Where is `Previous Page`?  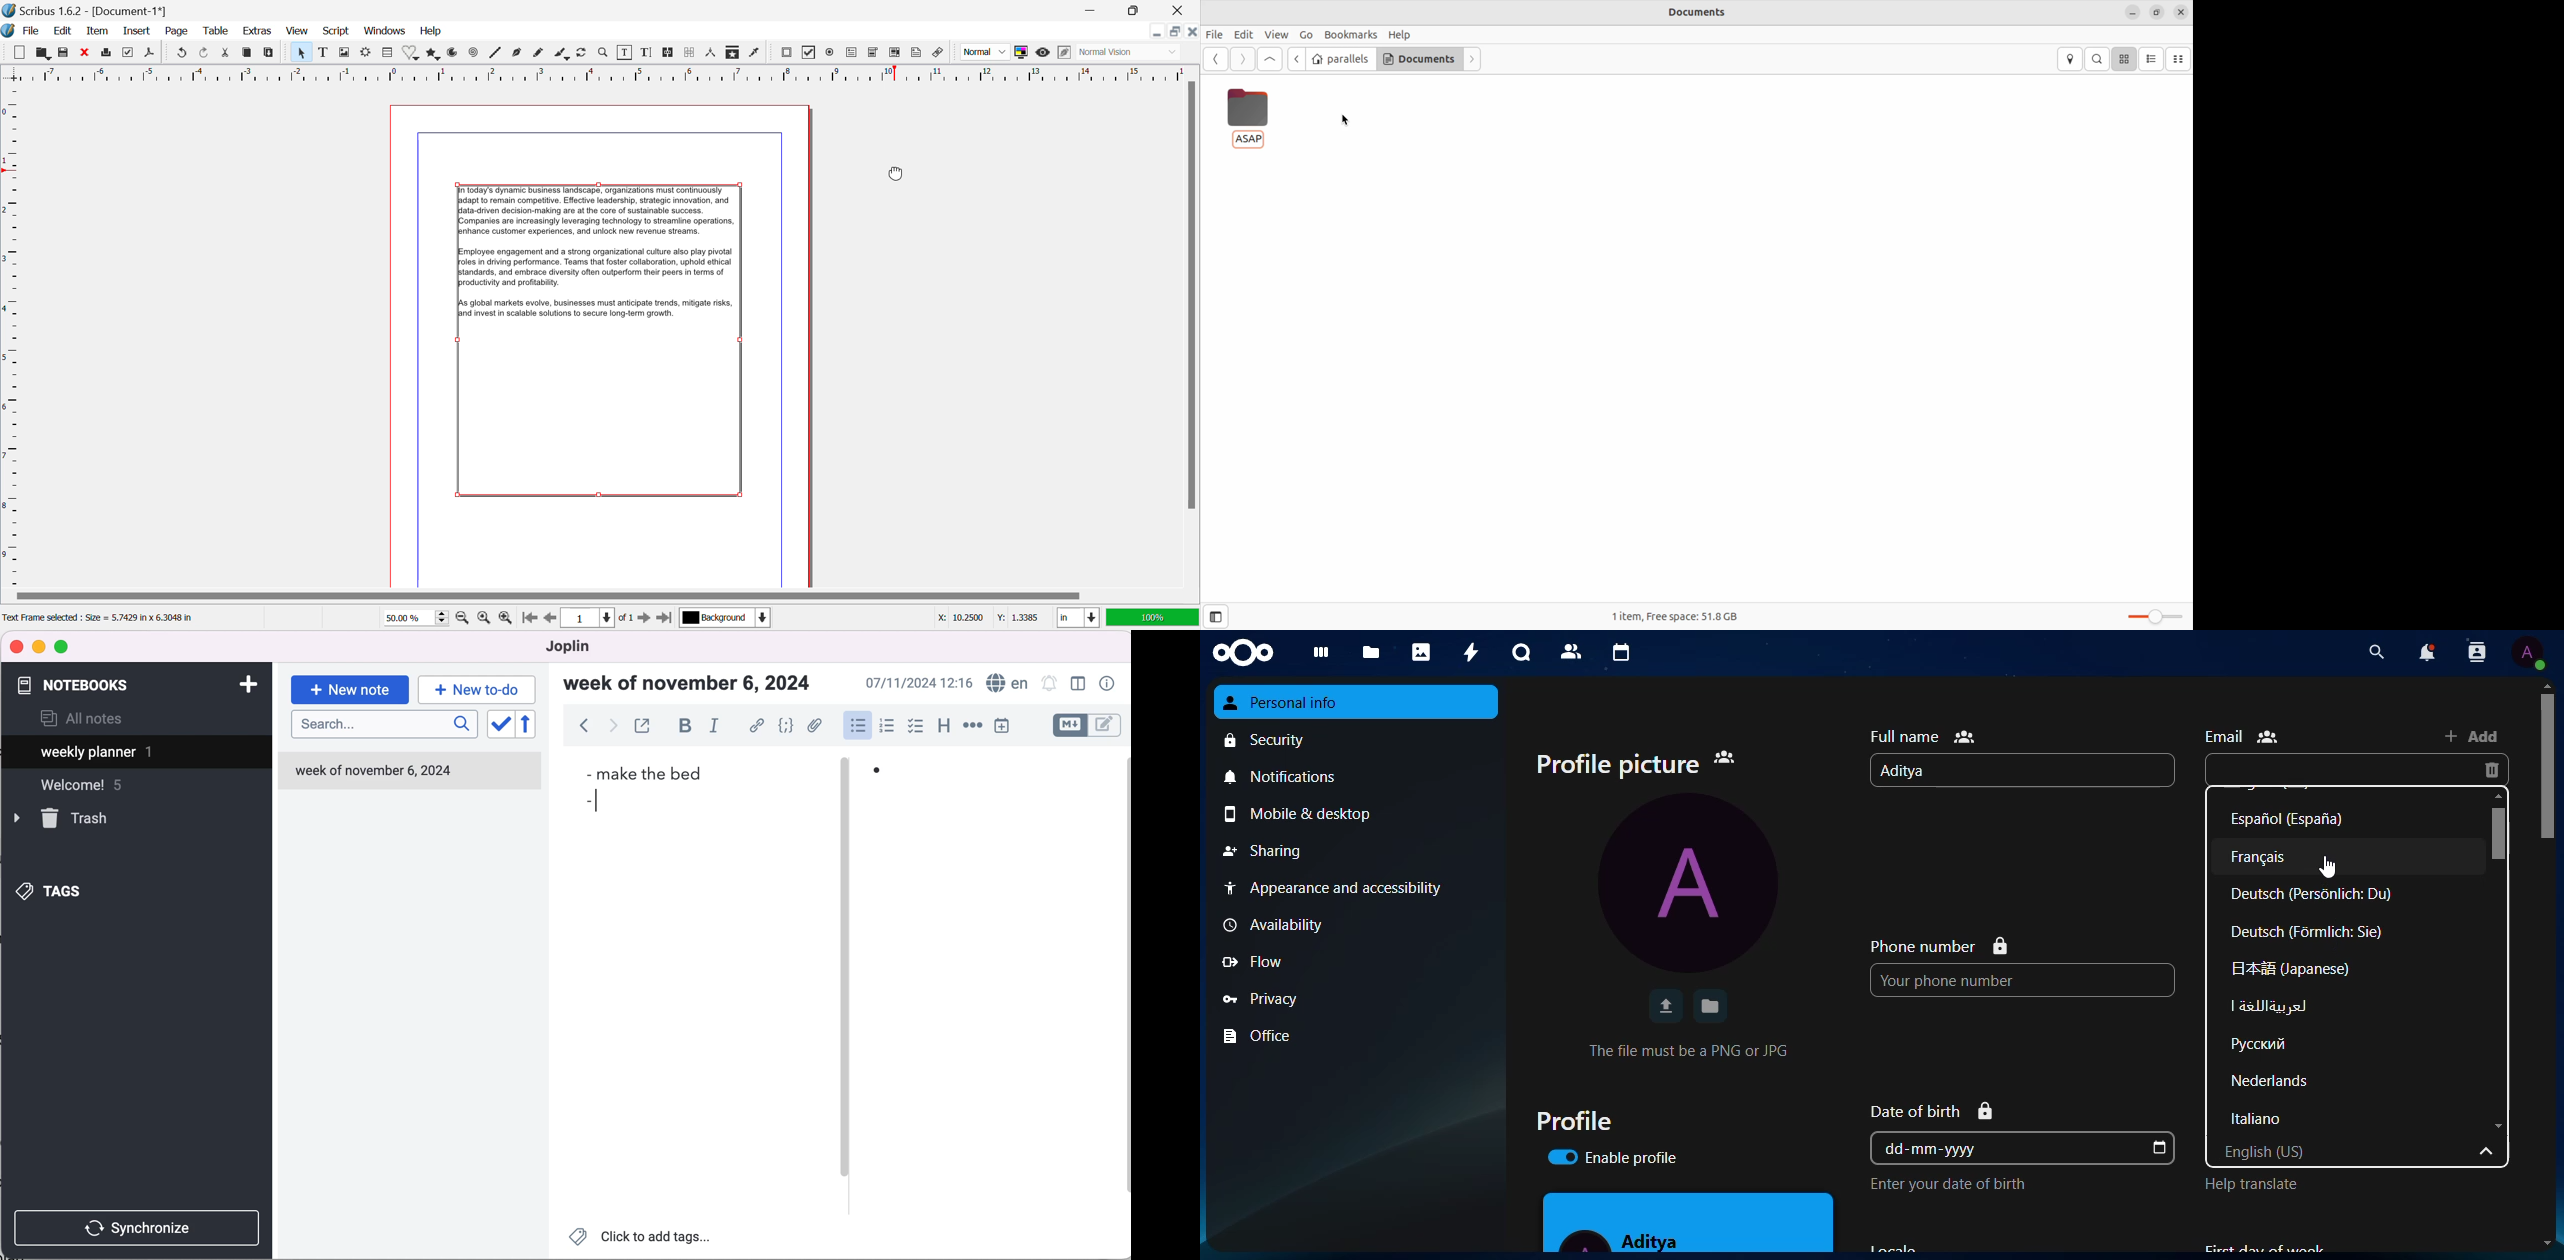
Previous Page is located at coordinates (551, 618).